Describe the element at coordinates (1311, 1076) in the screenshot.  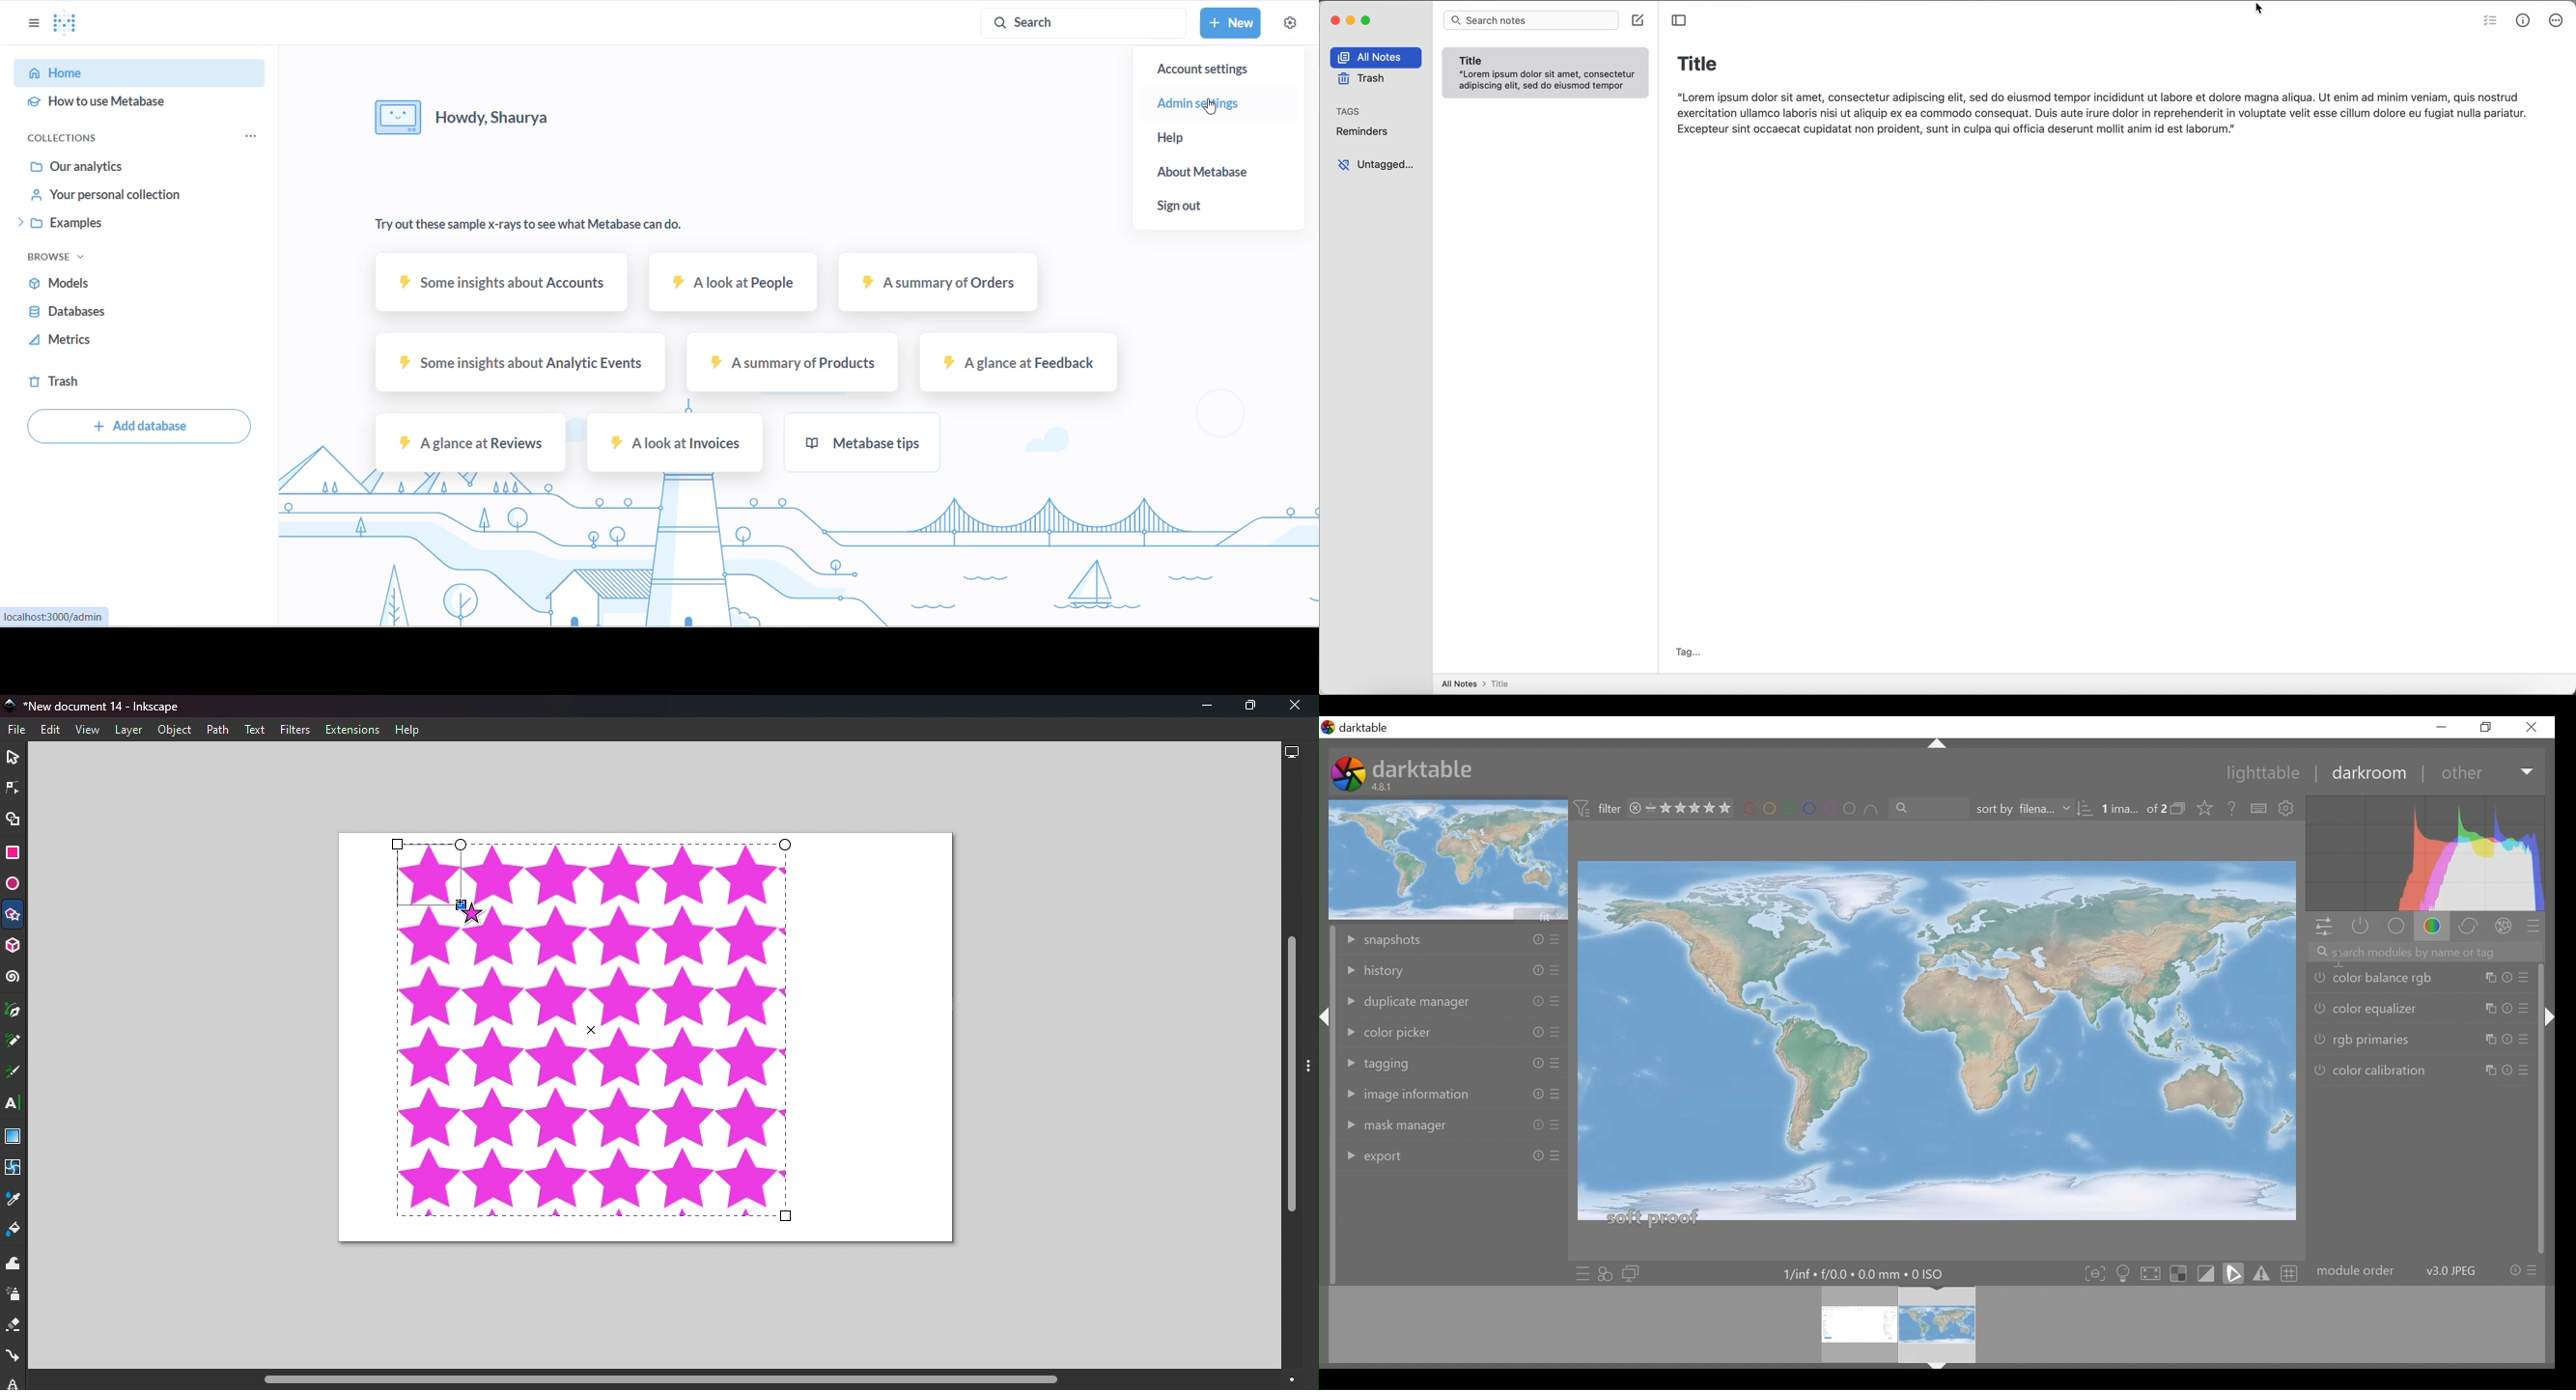
I see `Toggle command panel` at that location.